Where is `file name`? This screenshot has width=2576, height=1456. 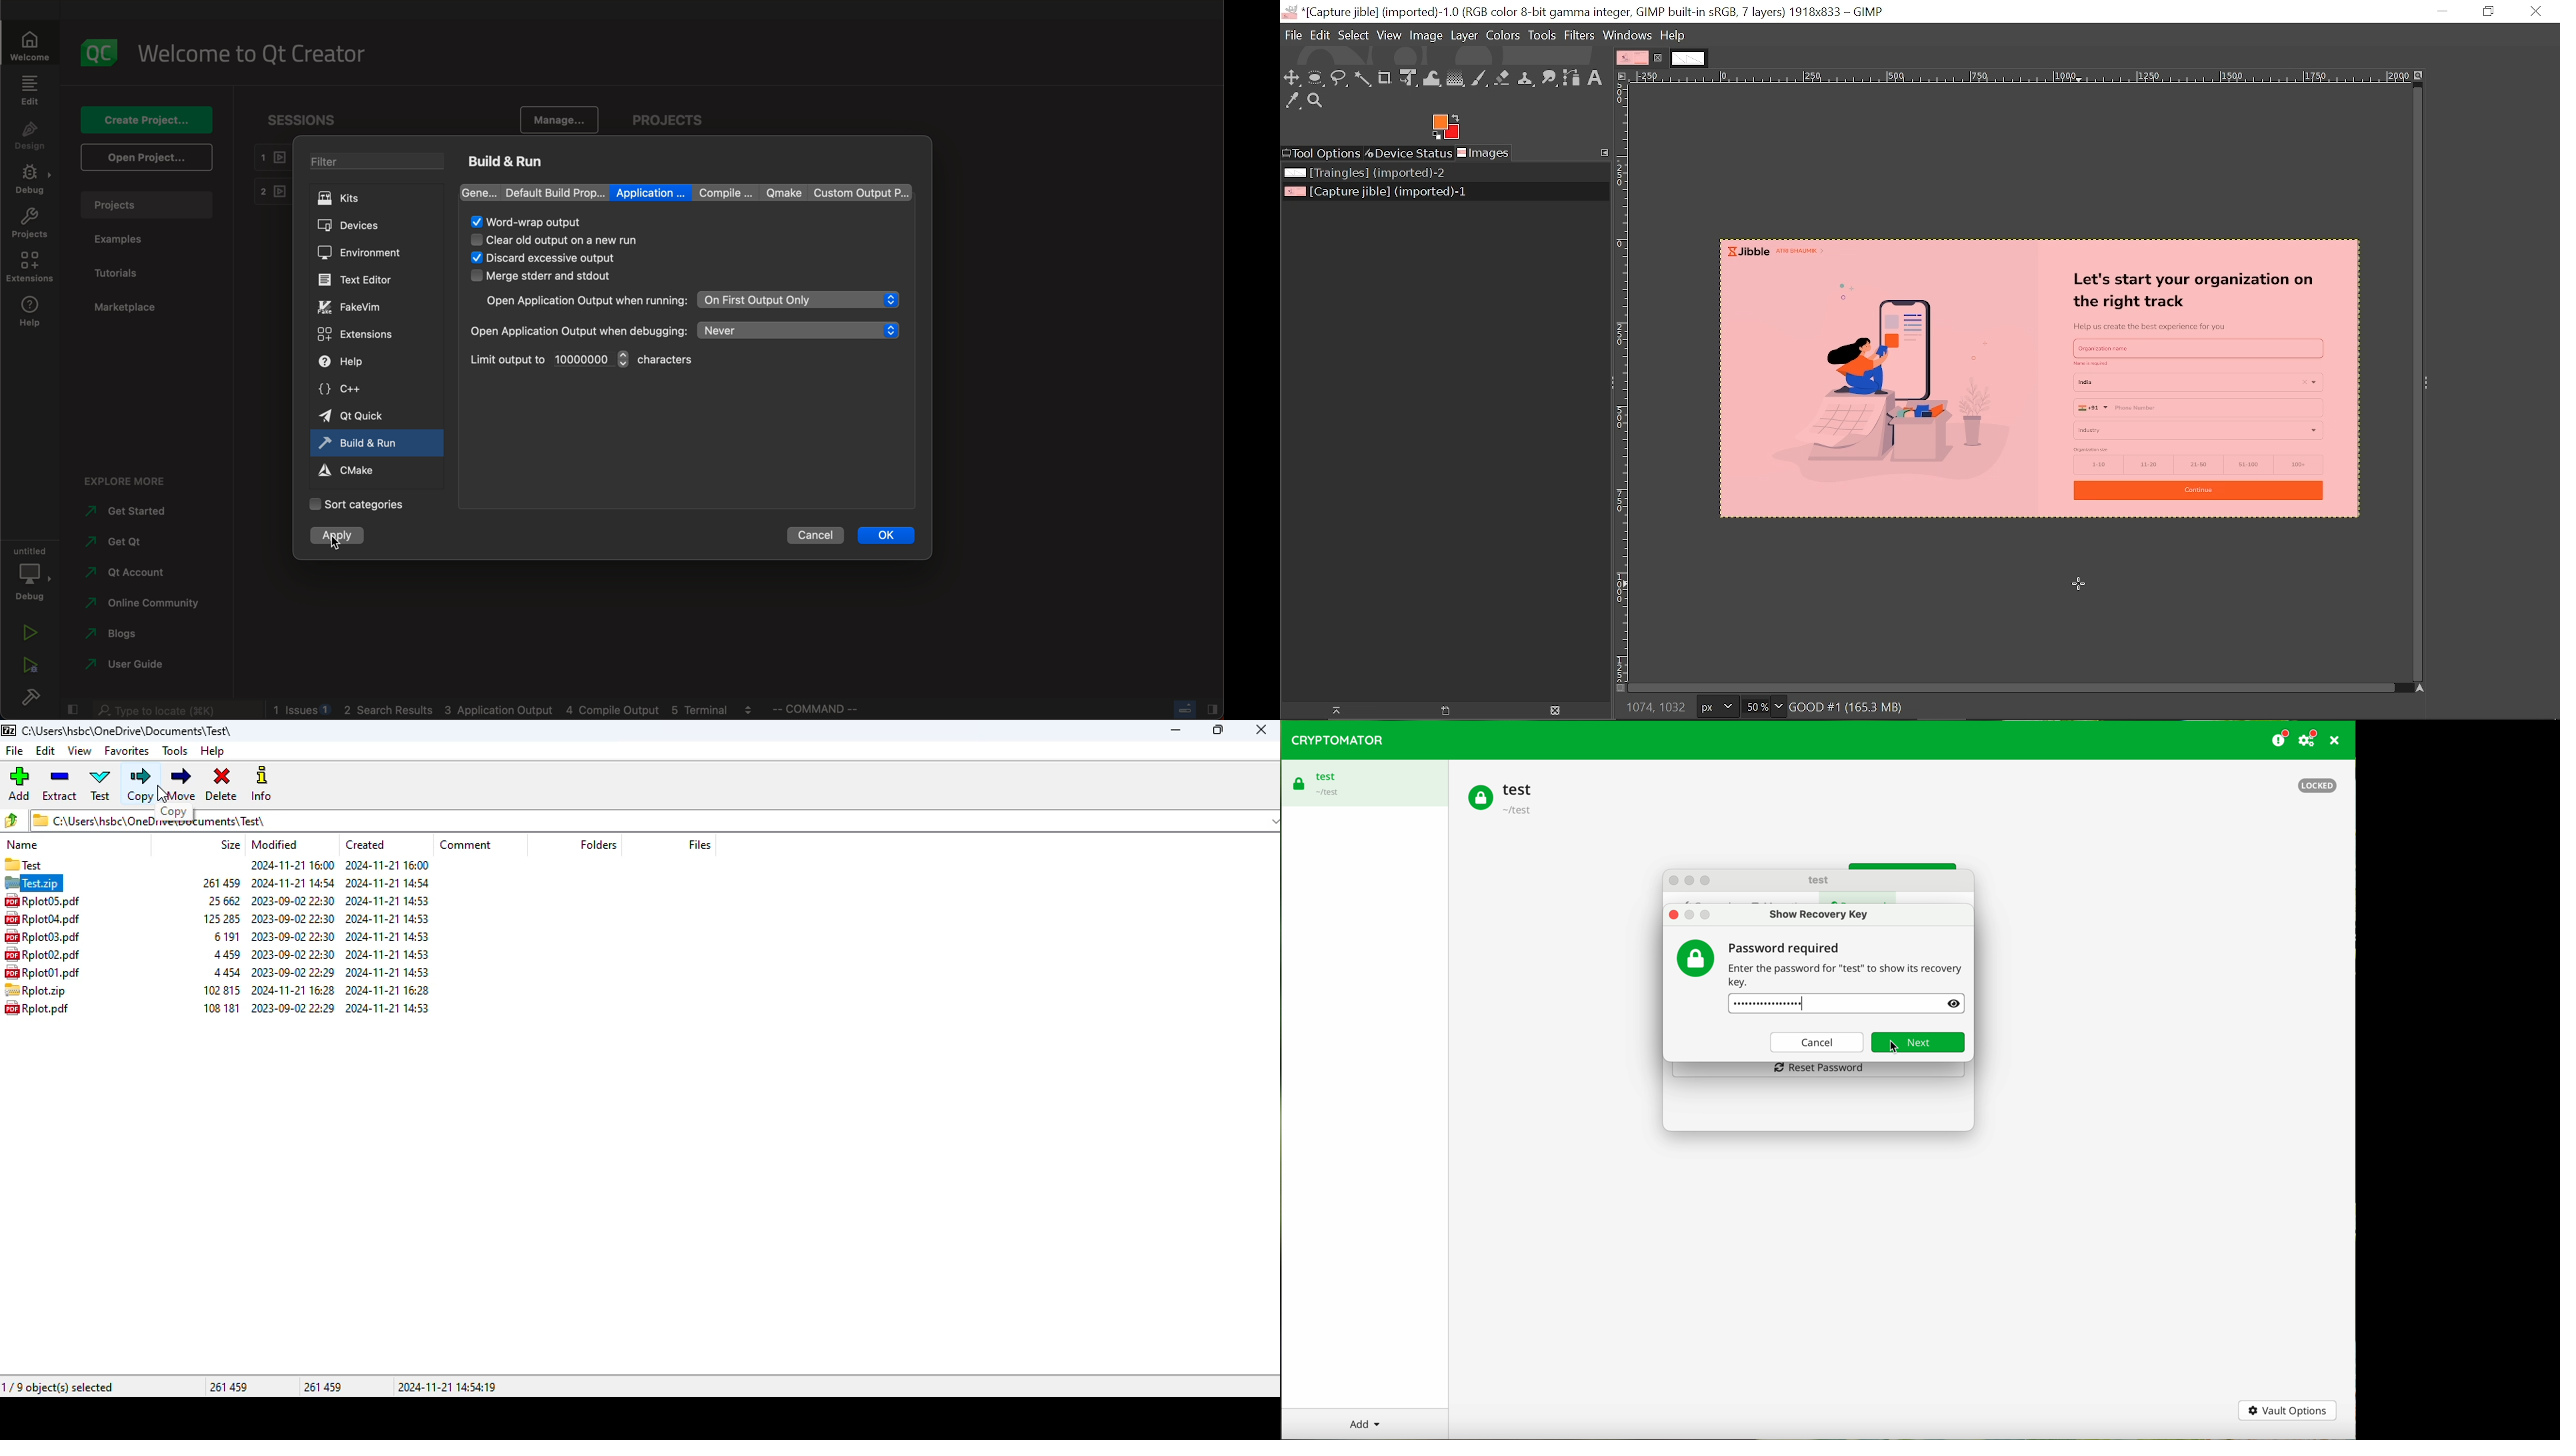 file name is located at coordinates (41, 901).